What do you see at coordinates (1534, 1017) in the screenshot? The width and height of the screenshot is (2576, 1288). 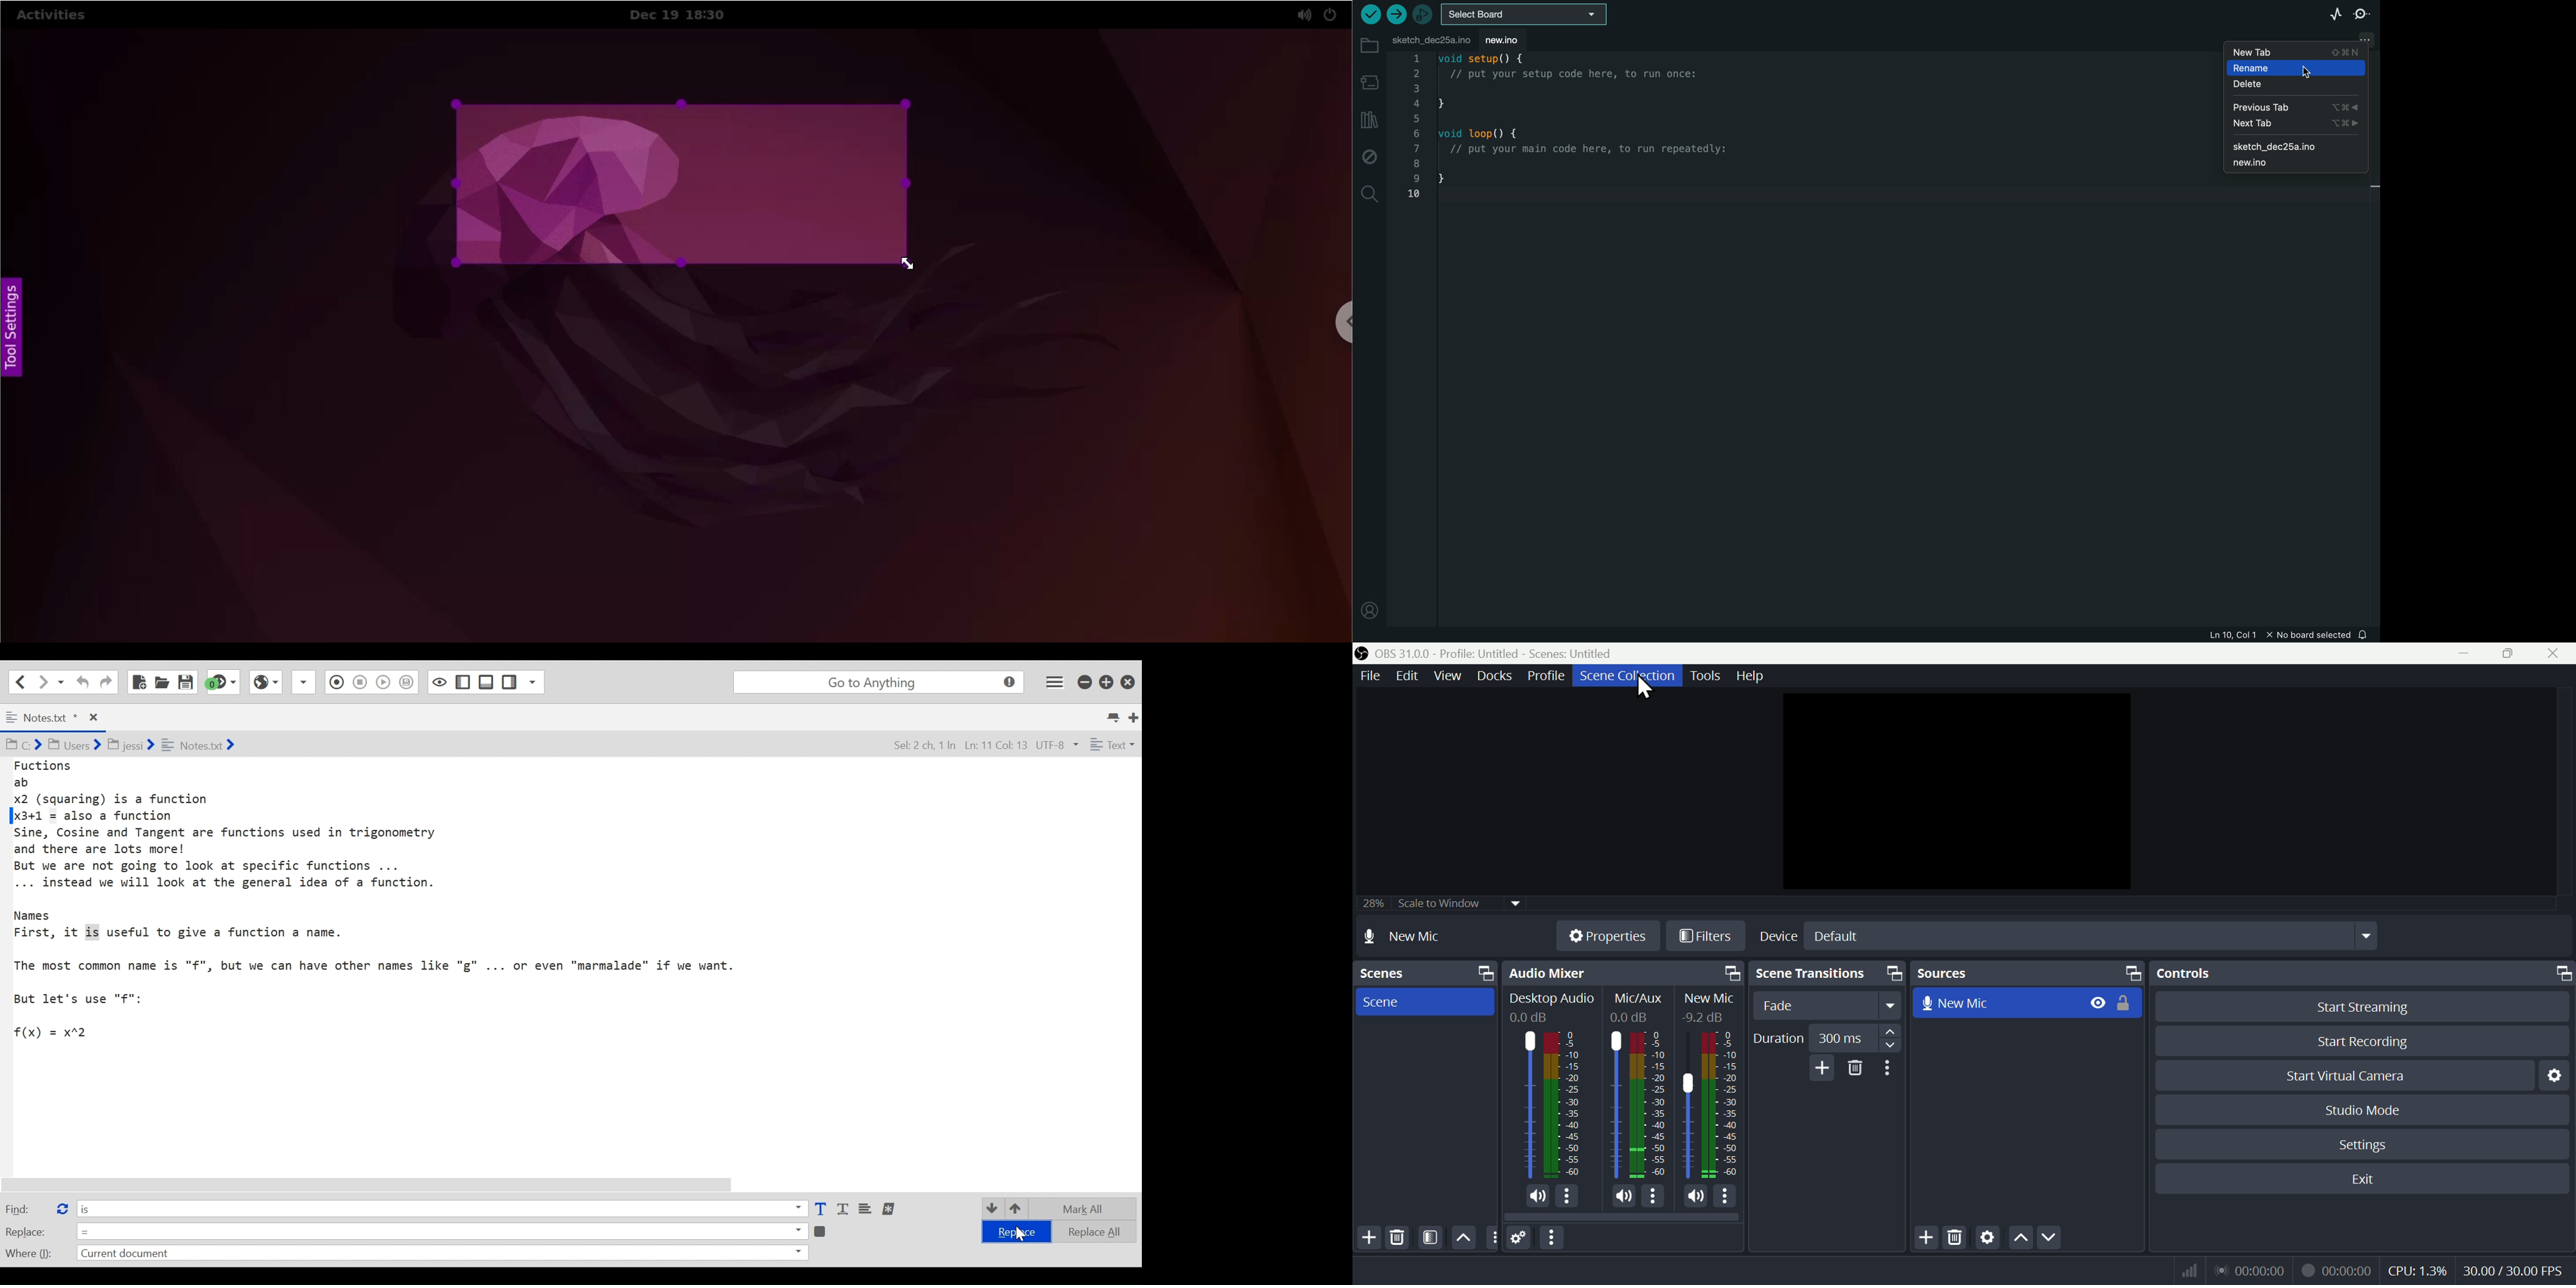 I see `0.0dB` at bounding box center [1534, 1017].